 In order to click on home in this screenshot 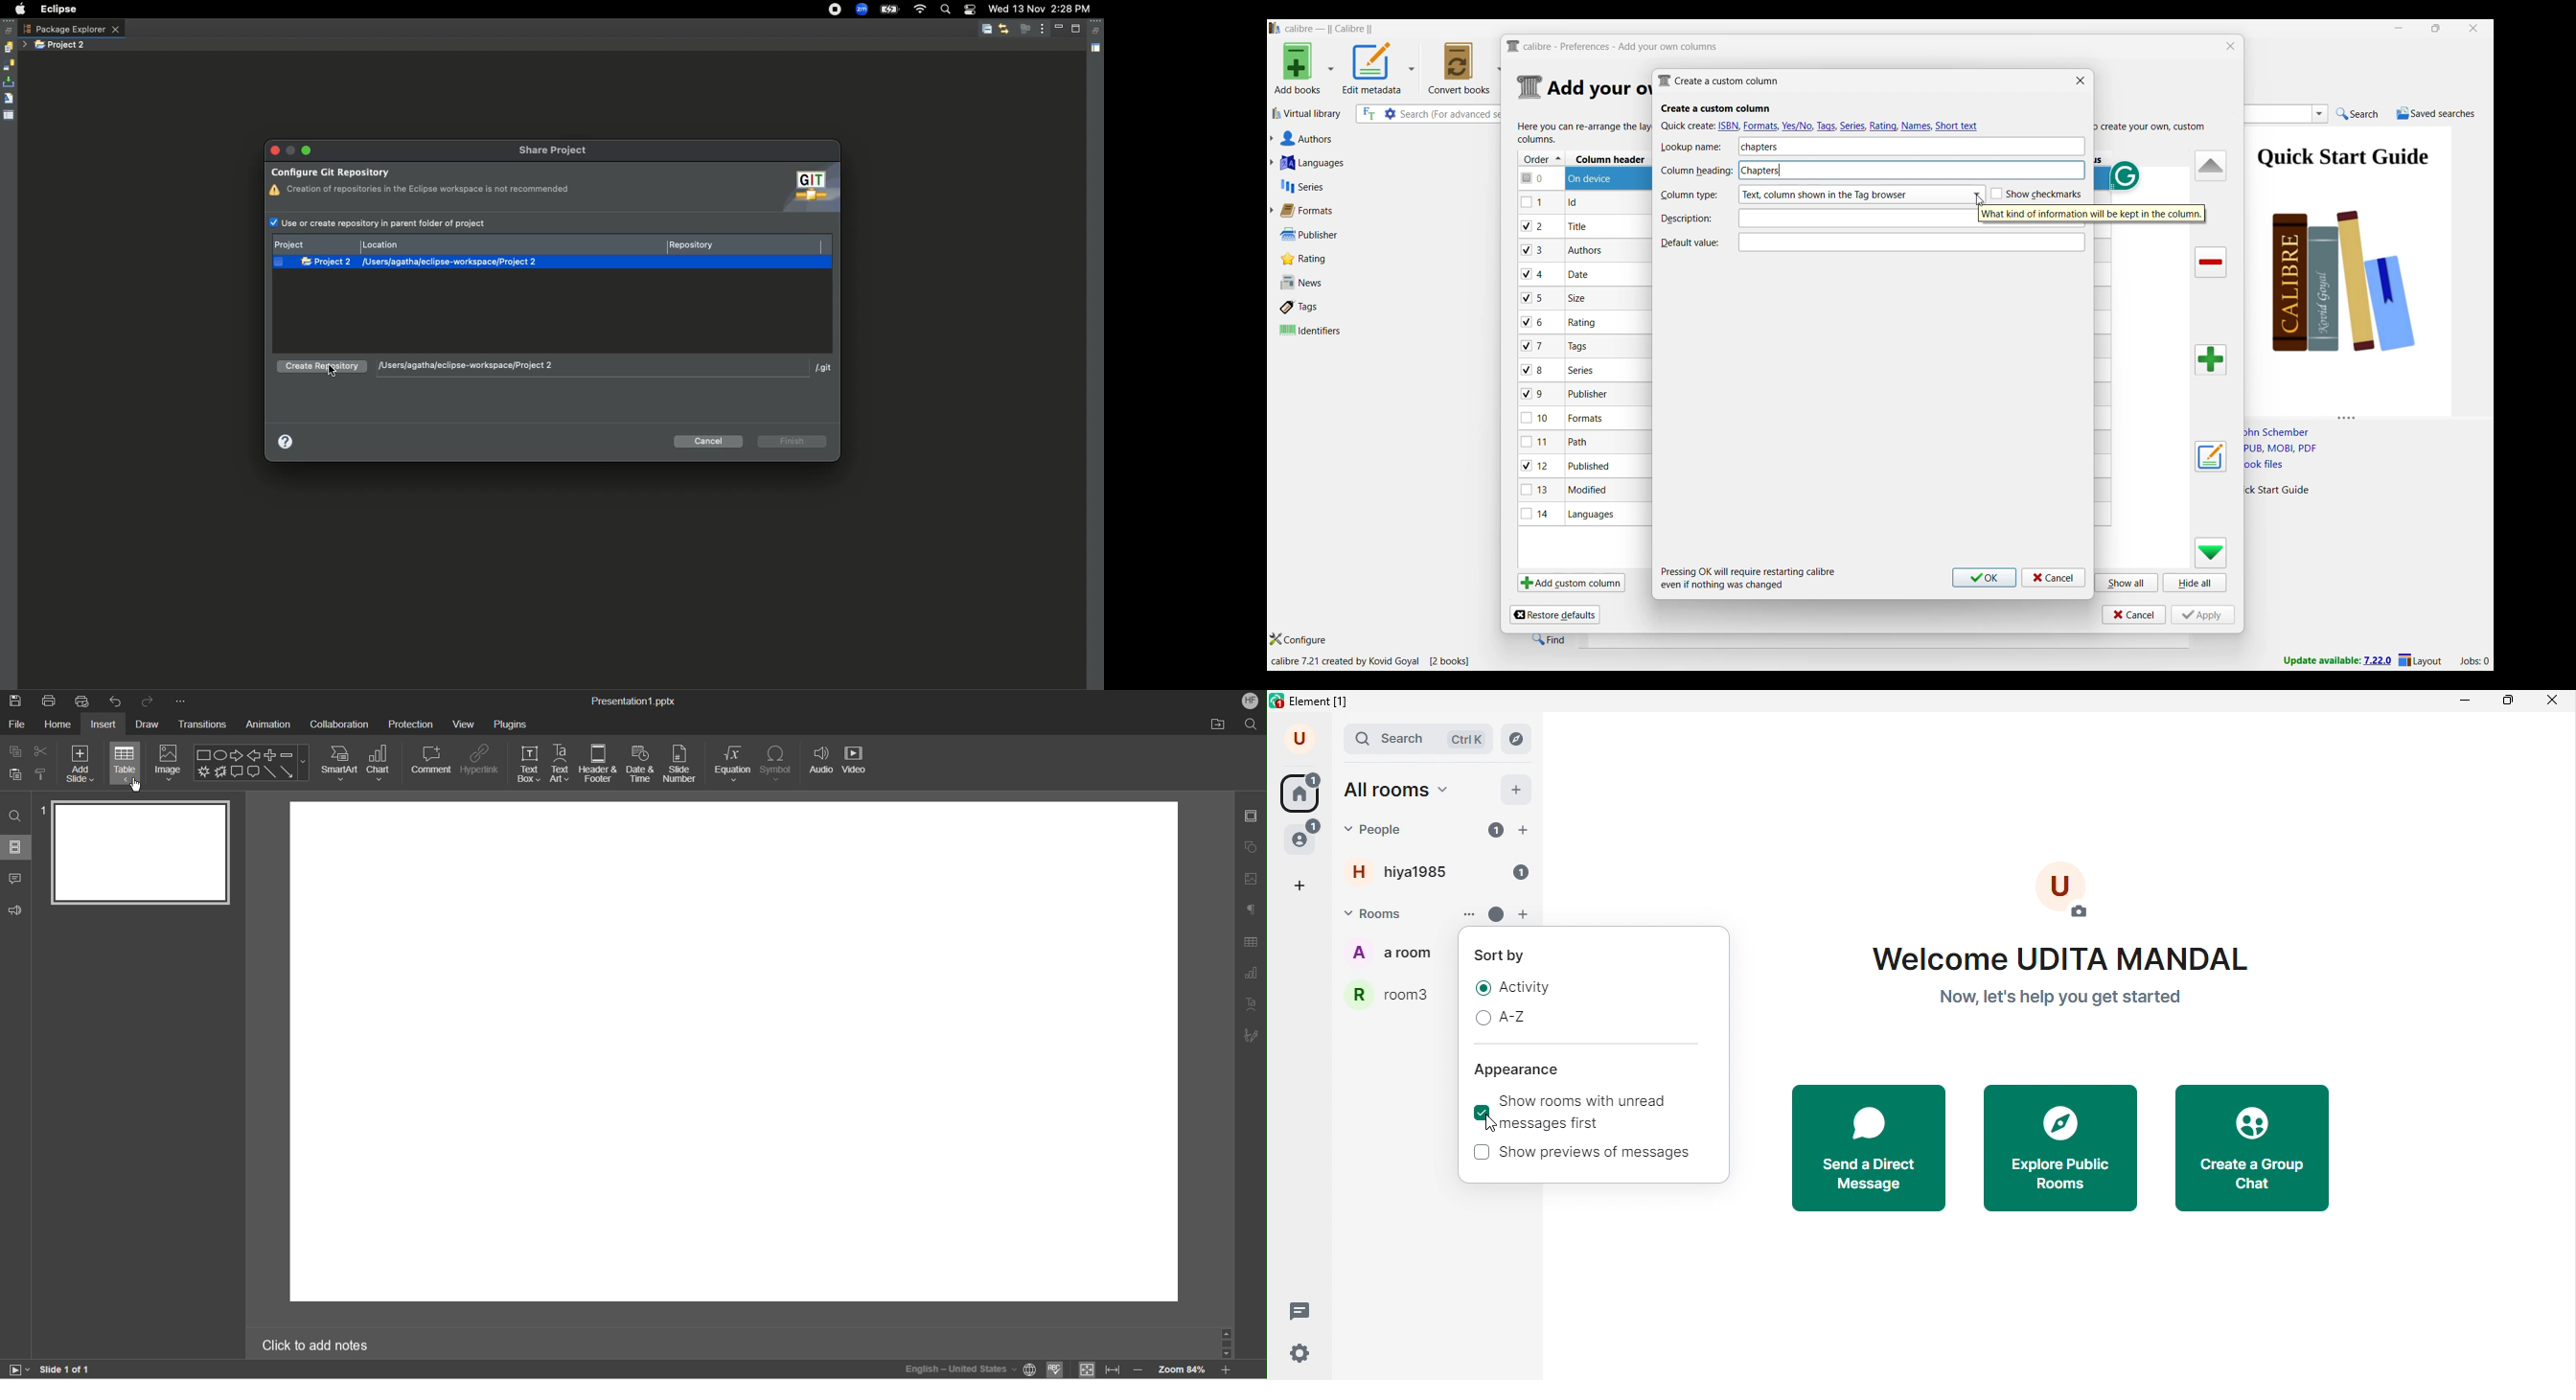, I will do `click(1299, 792)`.